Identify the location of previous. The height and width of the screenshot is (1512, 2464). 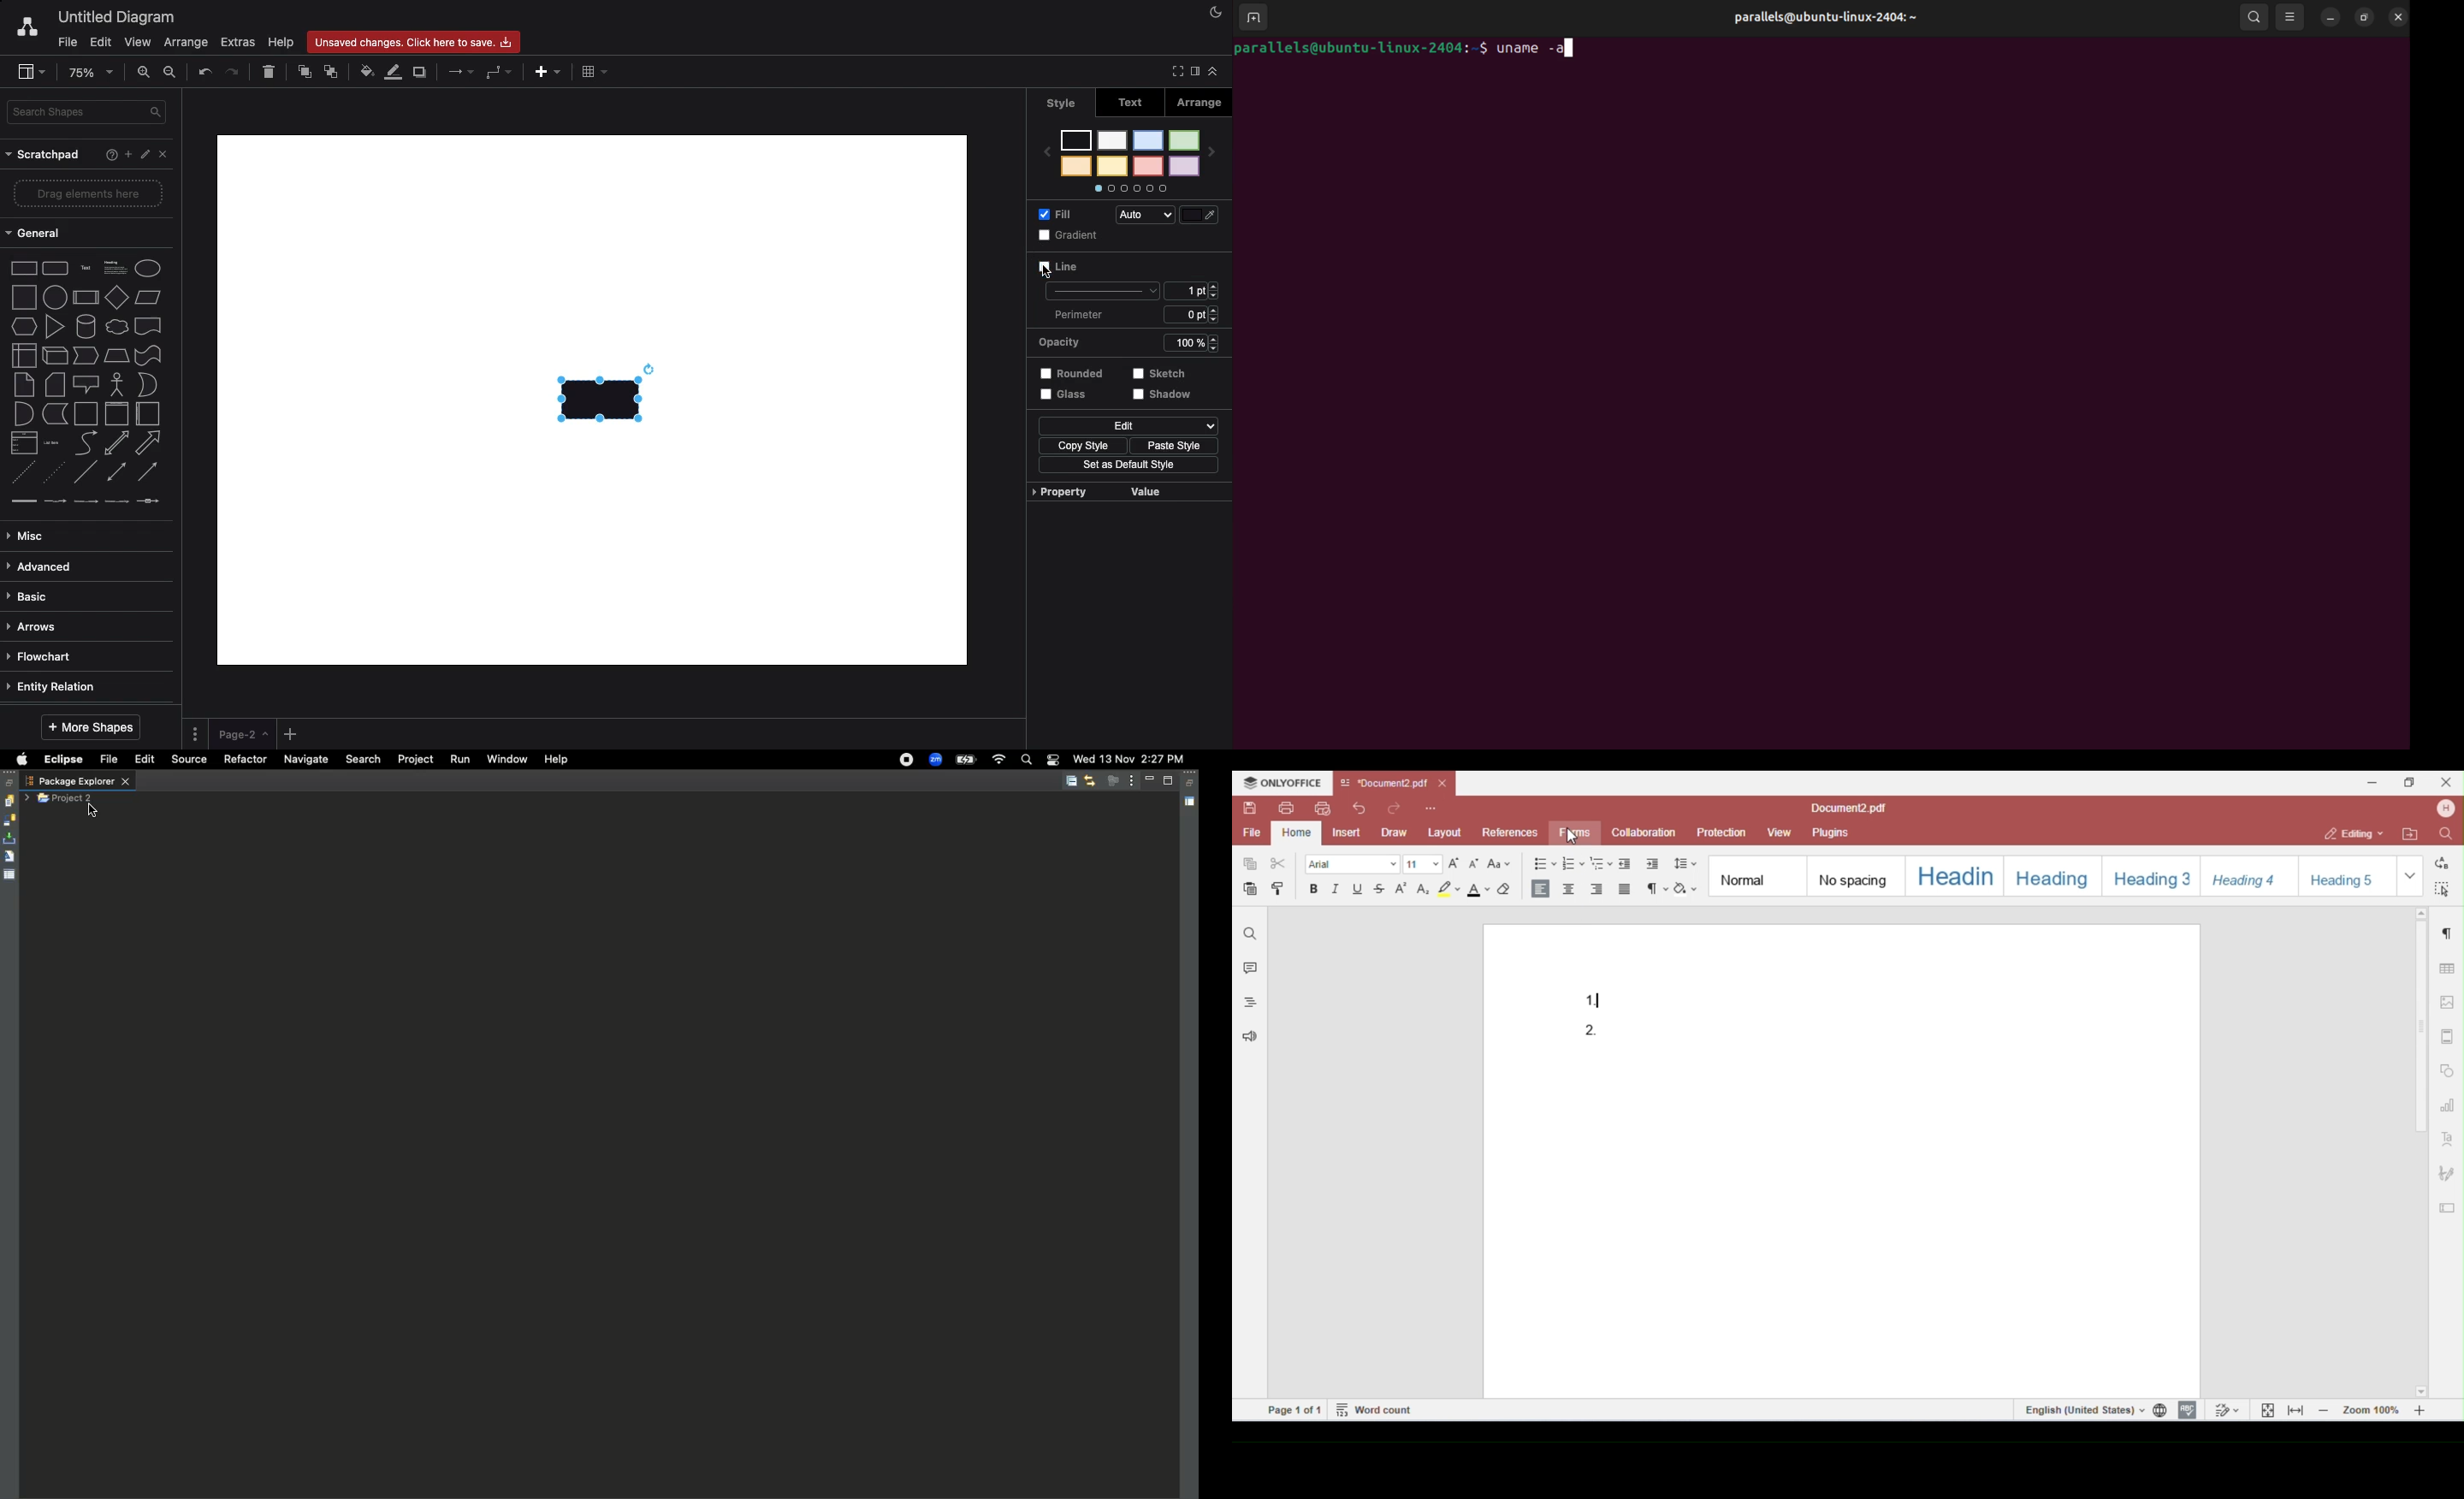
(1045, 151).